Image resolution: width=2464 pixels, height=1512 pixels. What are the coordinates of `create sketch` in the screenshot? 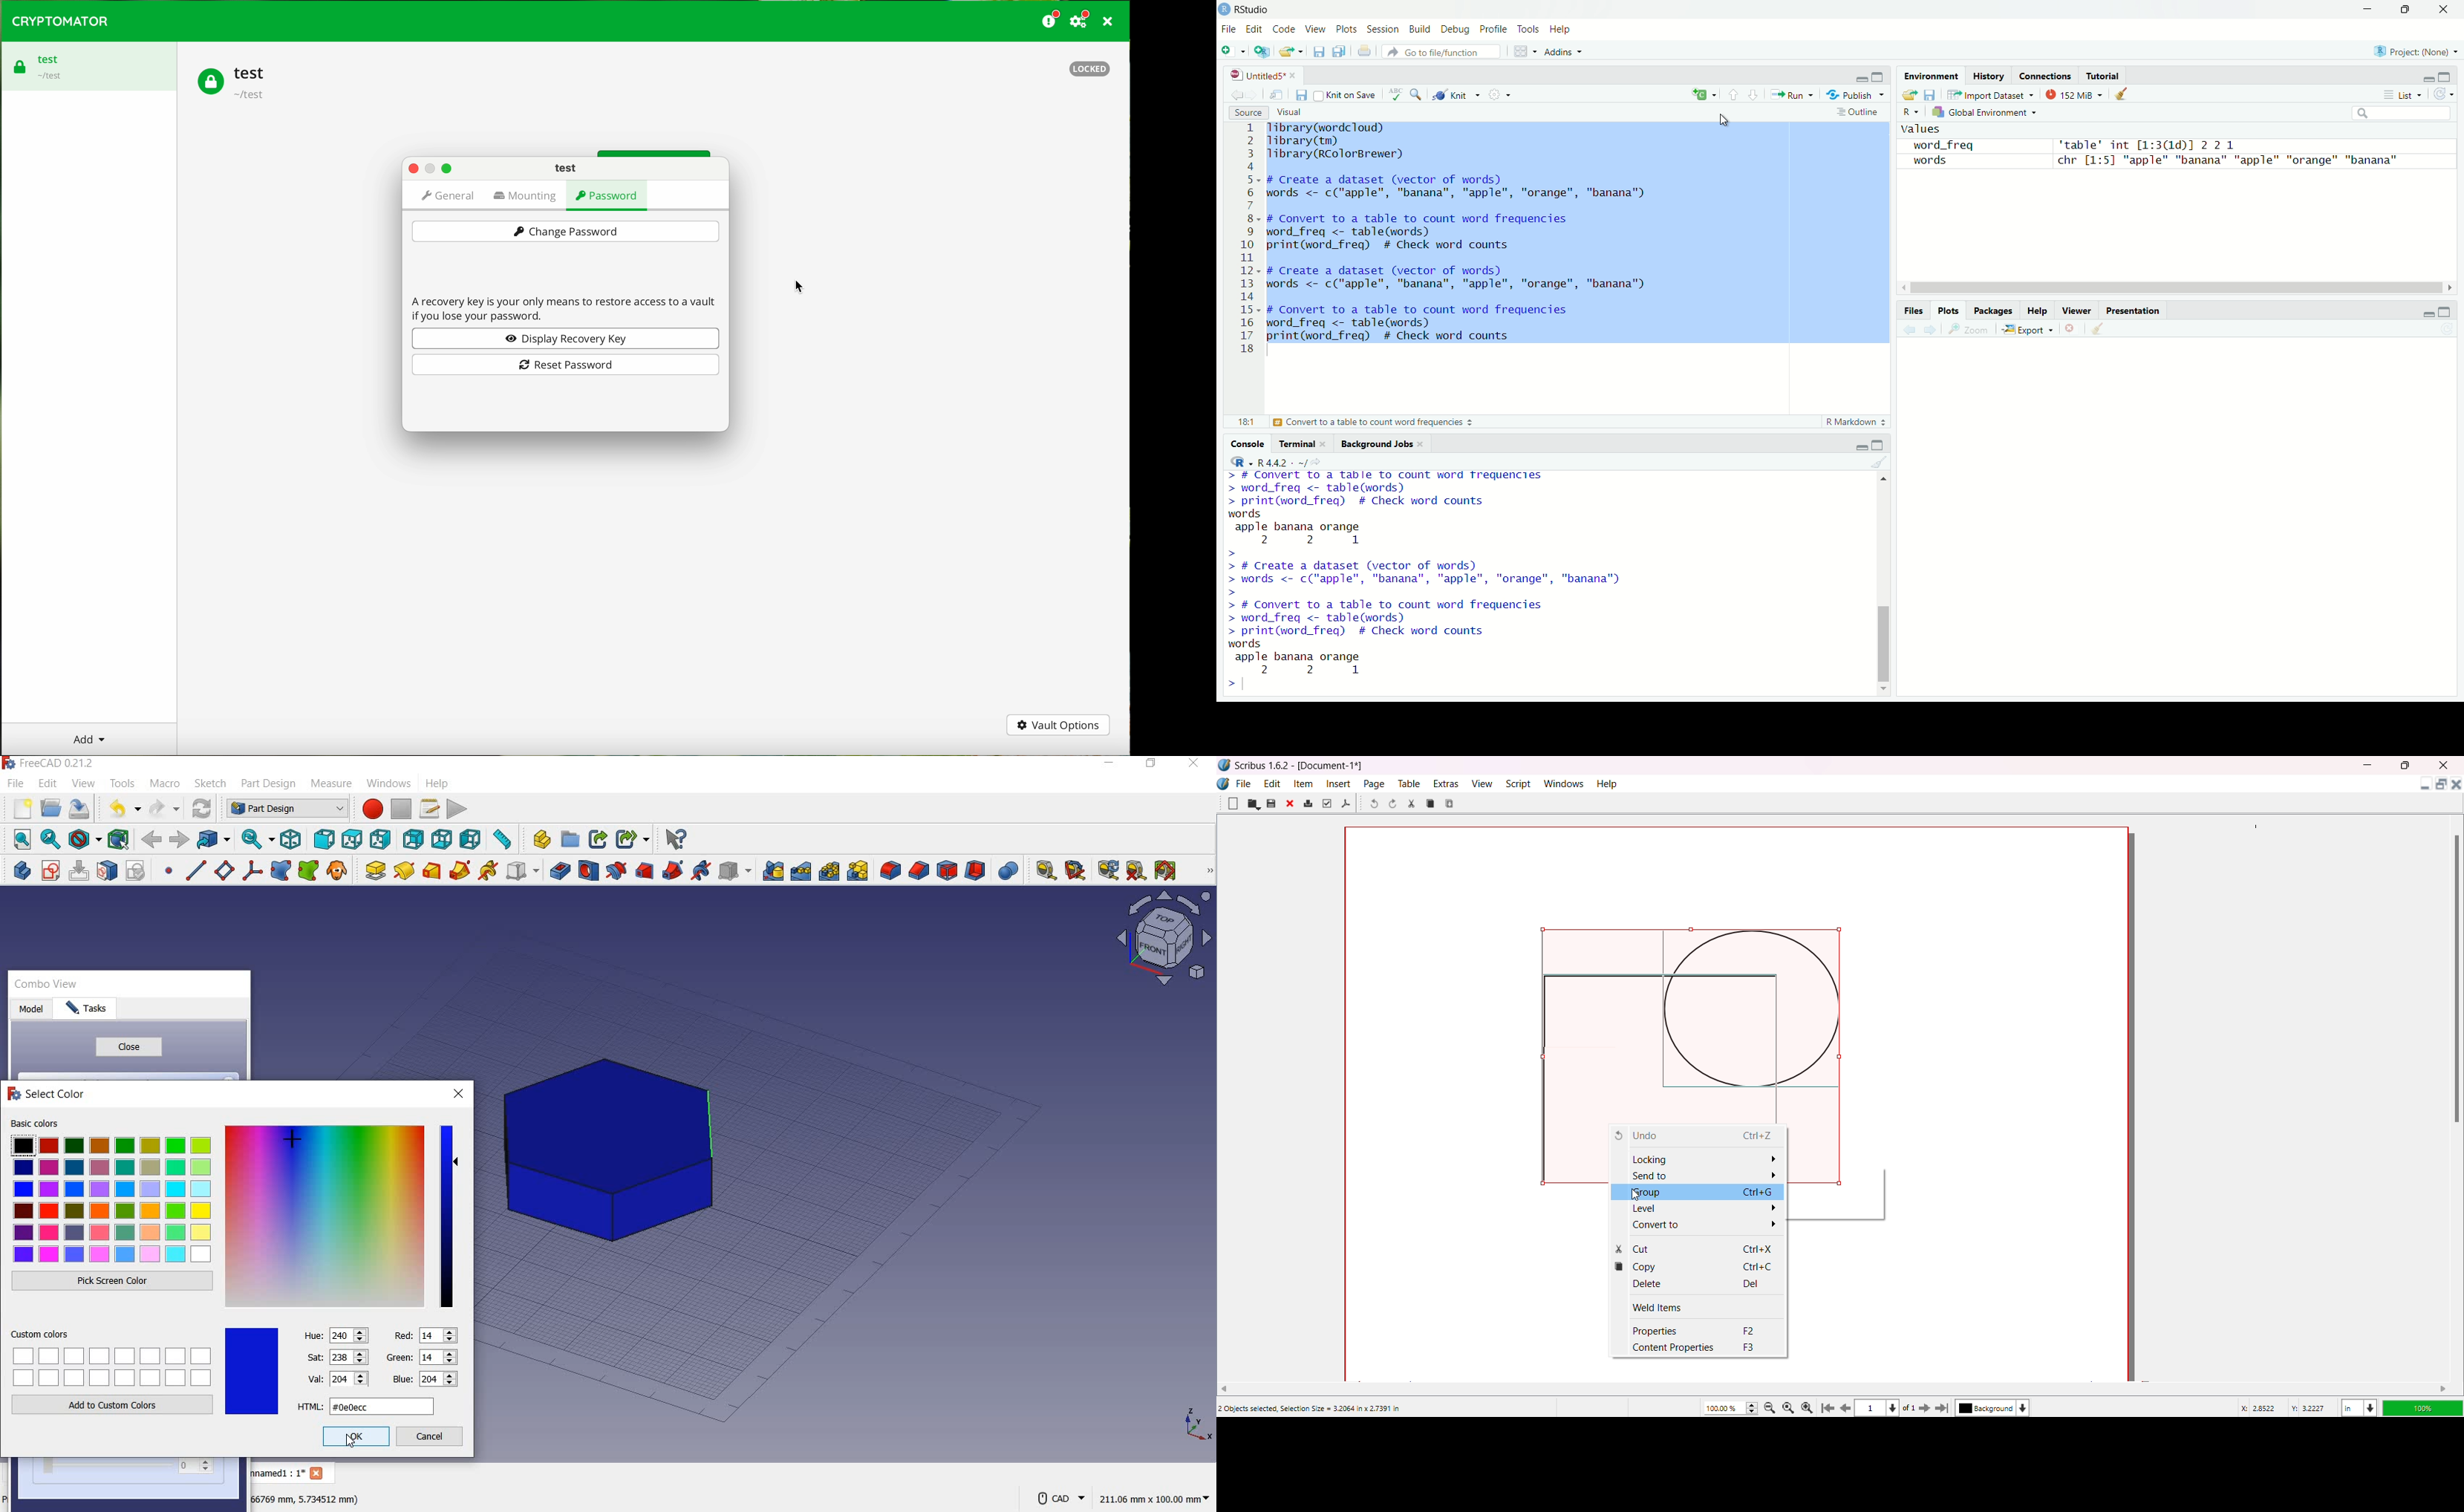 It's located at (50, 871).